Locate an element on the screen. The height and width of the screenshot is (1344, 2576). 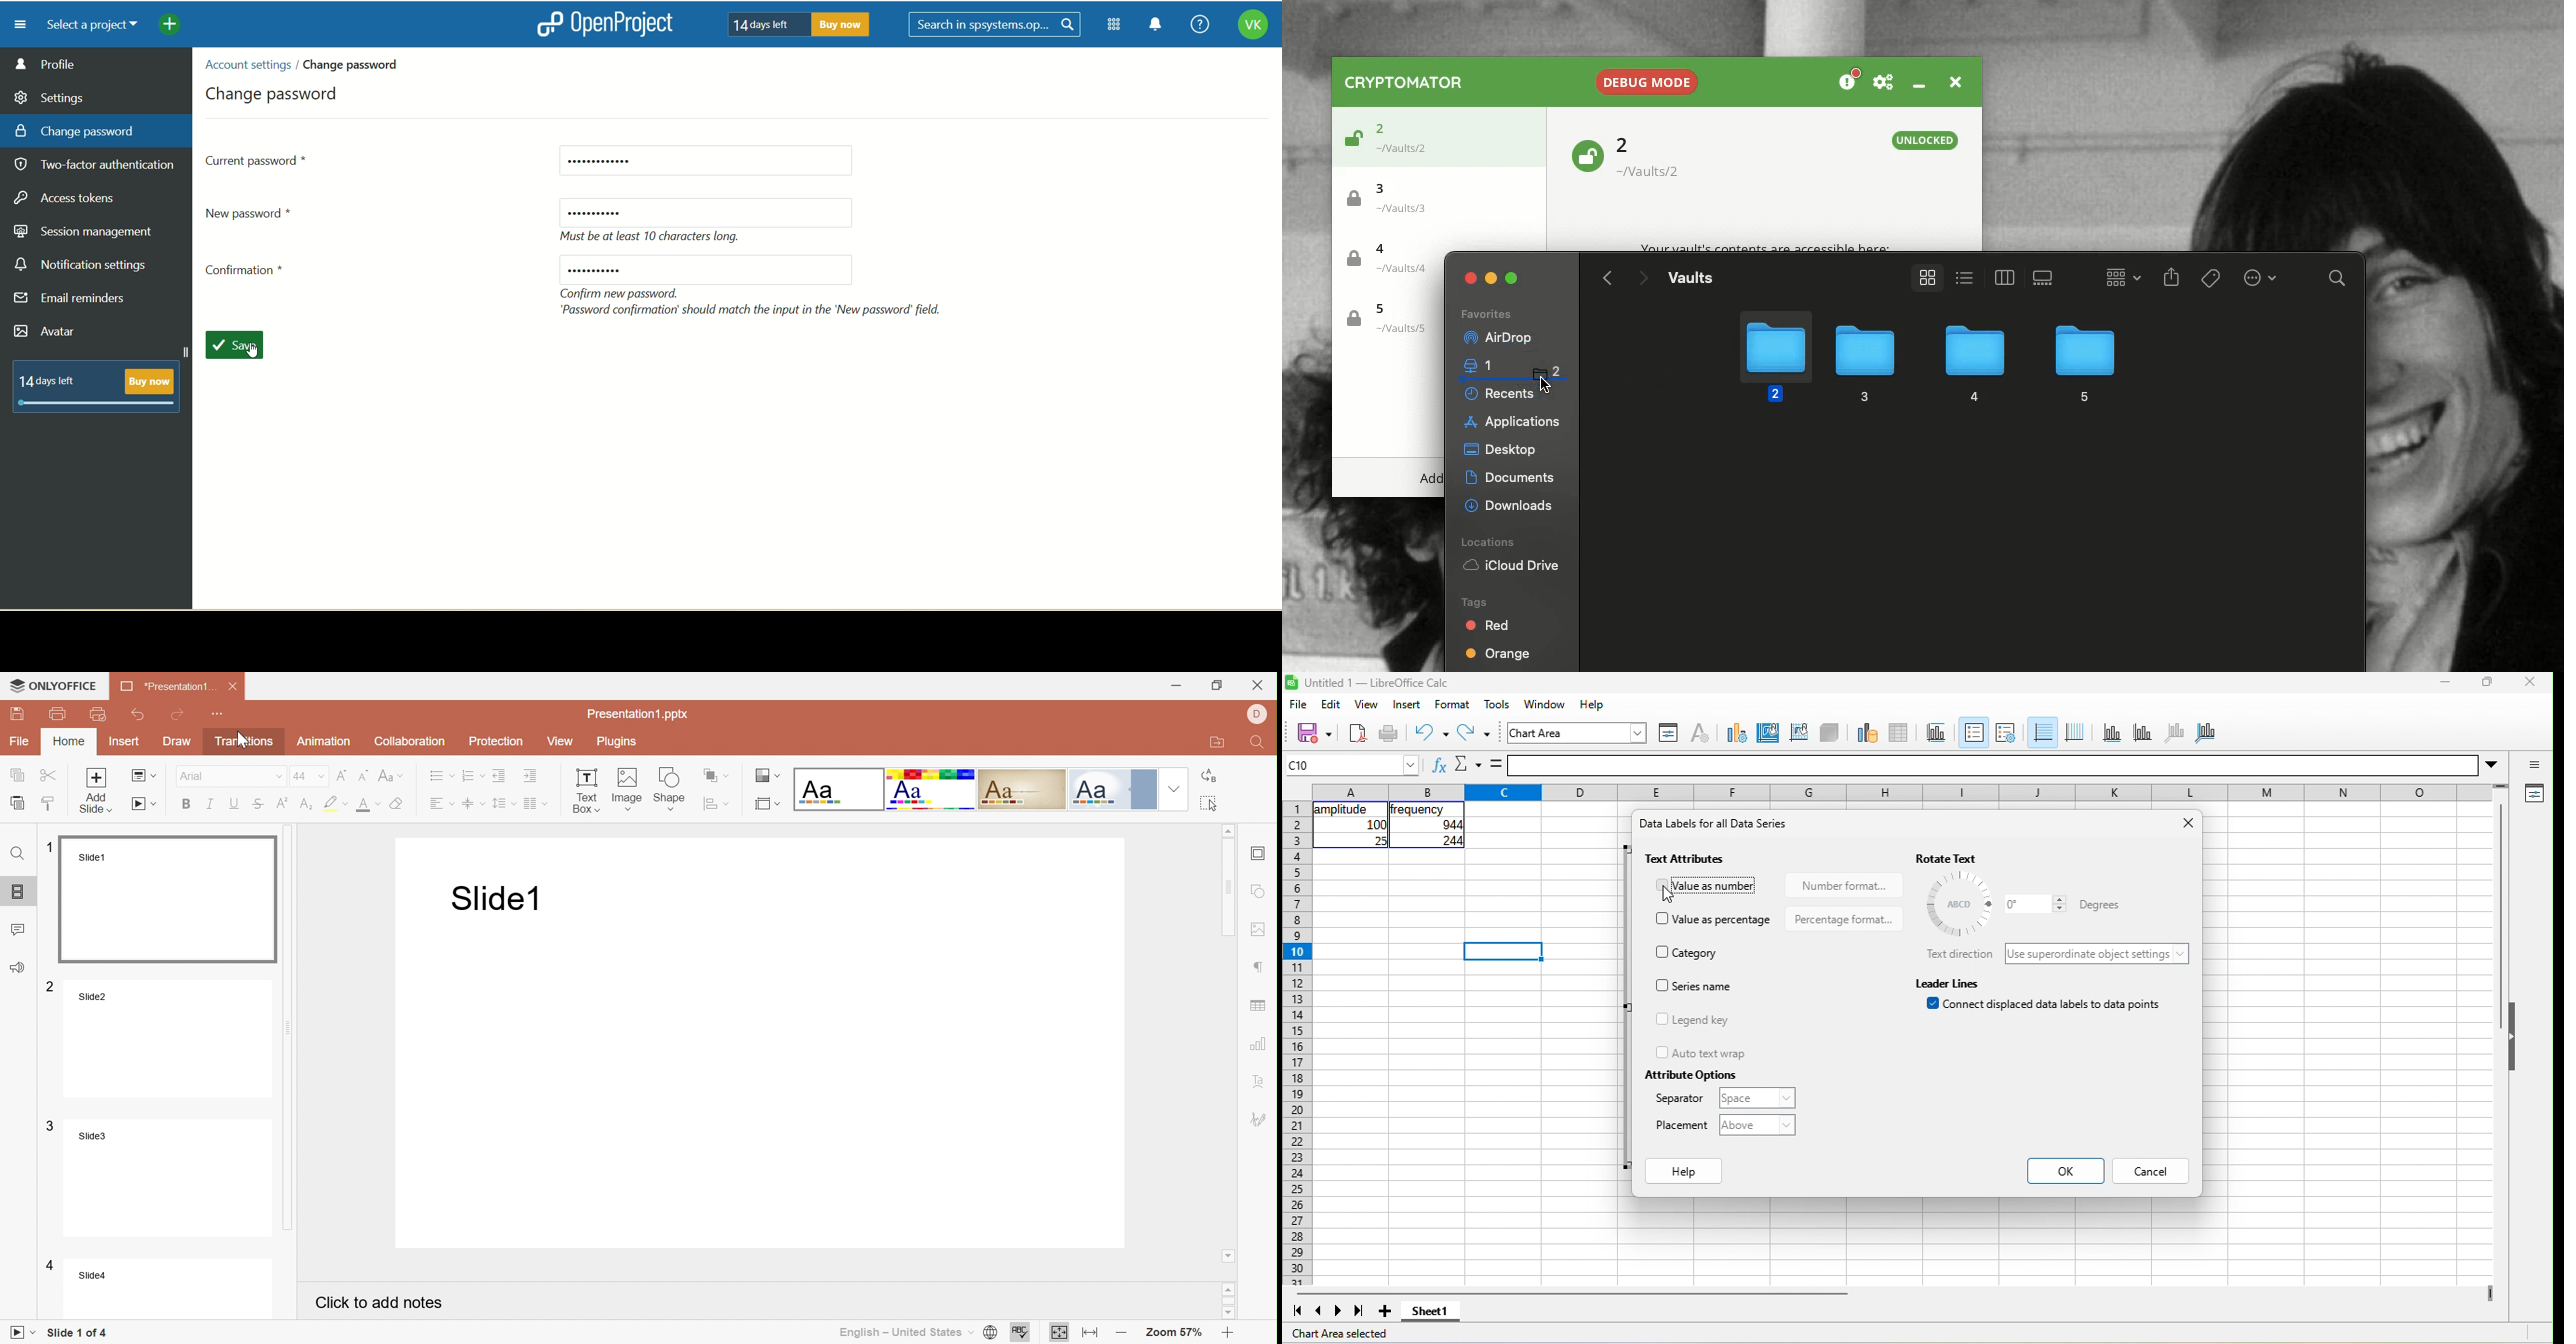
frequency is located at coordinates (1419, 810).